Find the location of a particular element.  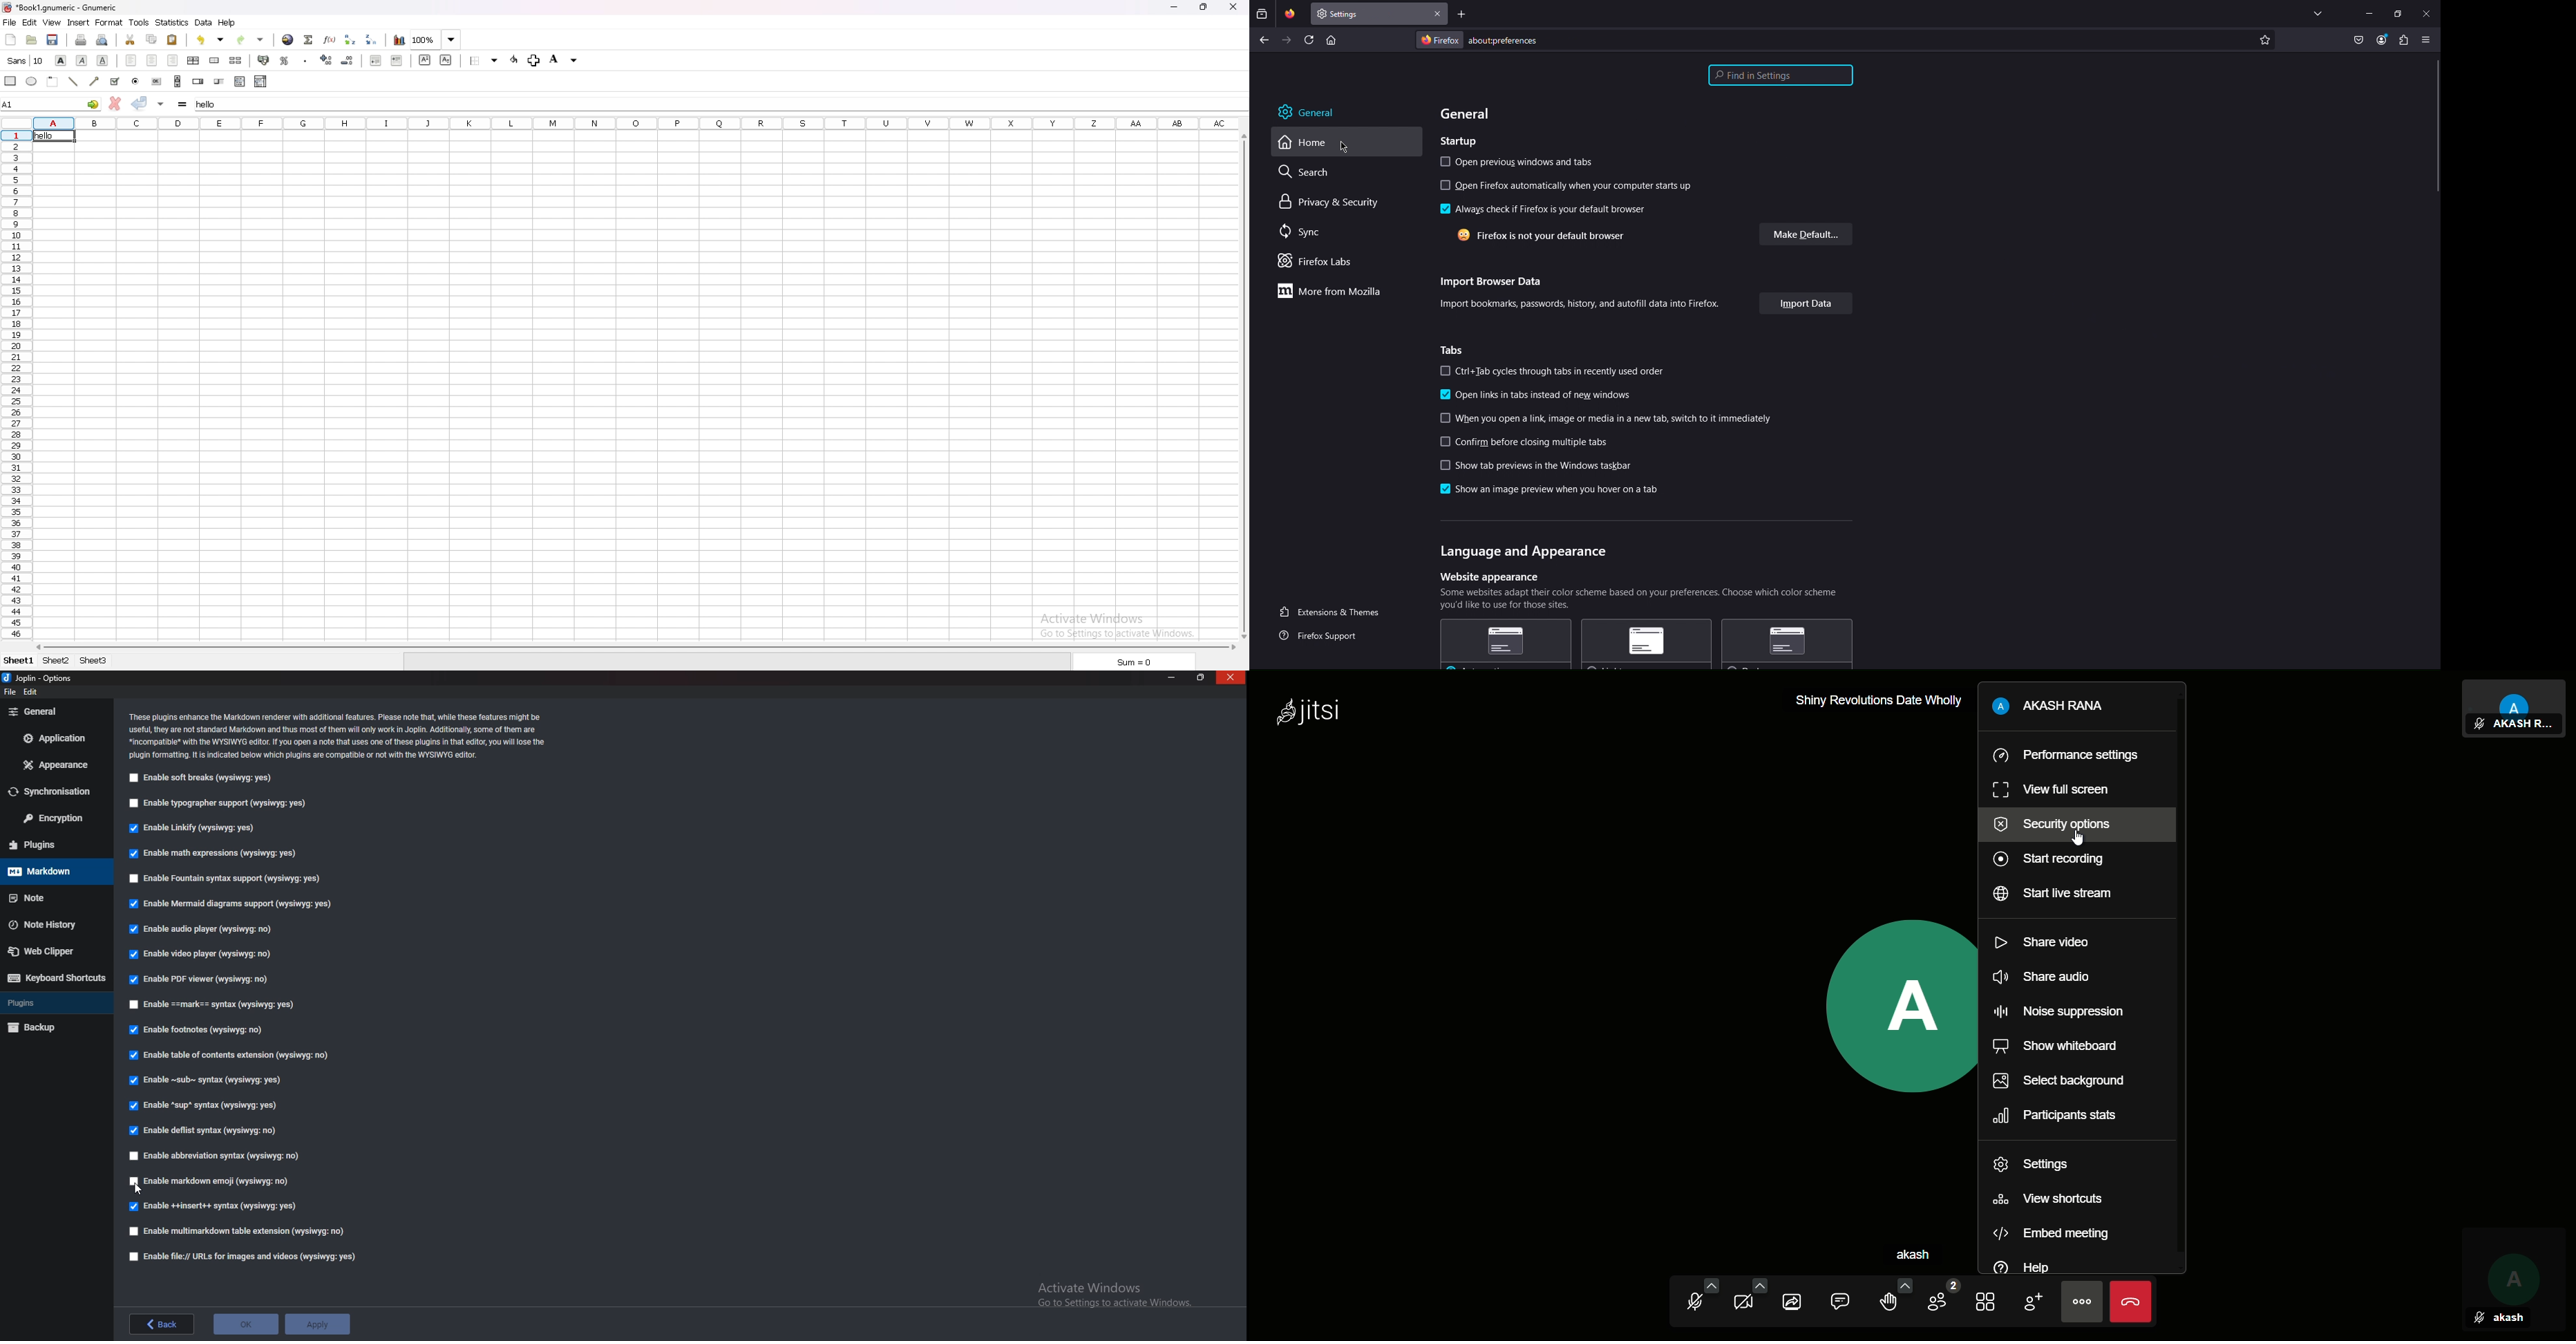

profile name is located at coordinates (2049, 708).